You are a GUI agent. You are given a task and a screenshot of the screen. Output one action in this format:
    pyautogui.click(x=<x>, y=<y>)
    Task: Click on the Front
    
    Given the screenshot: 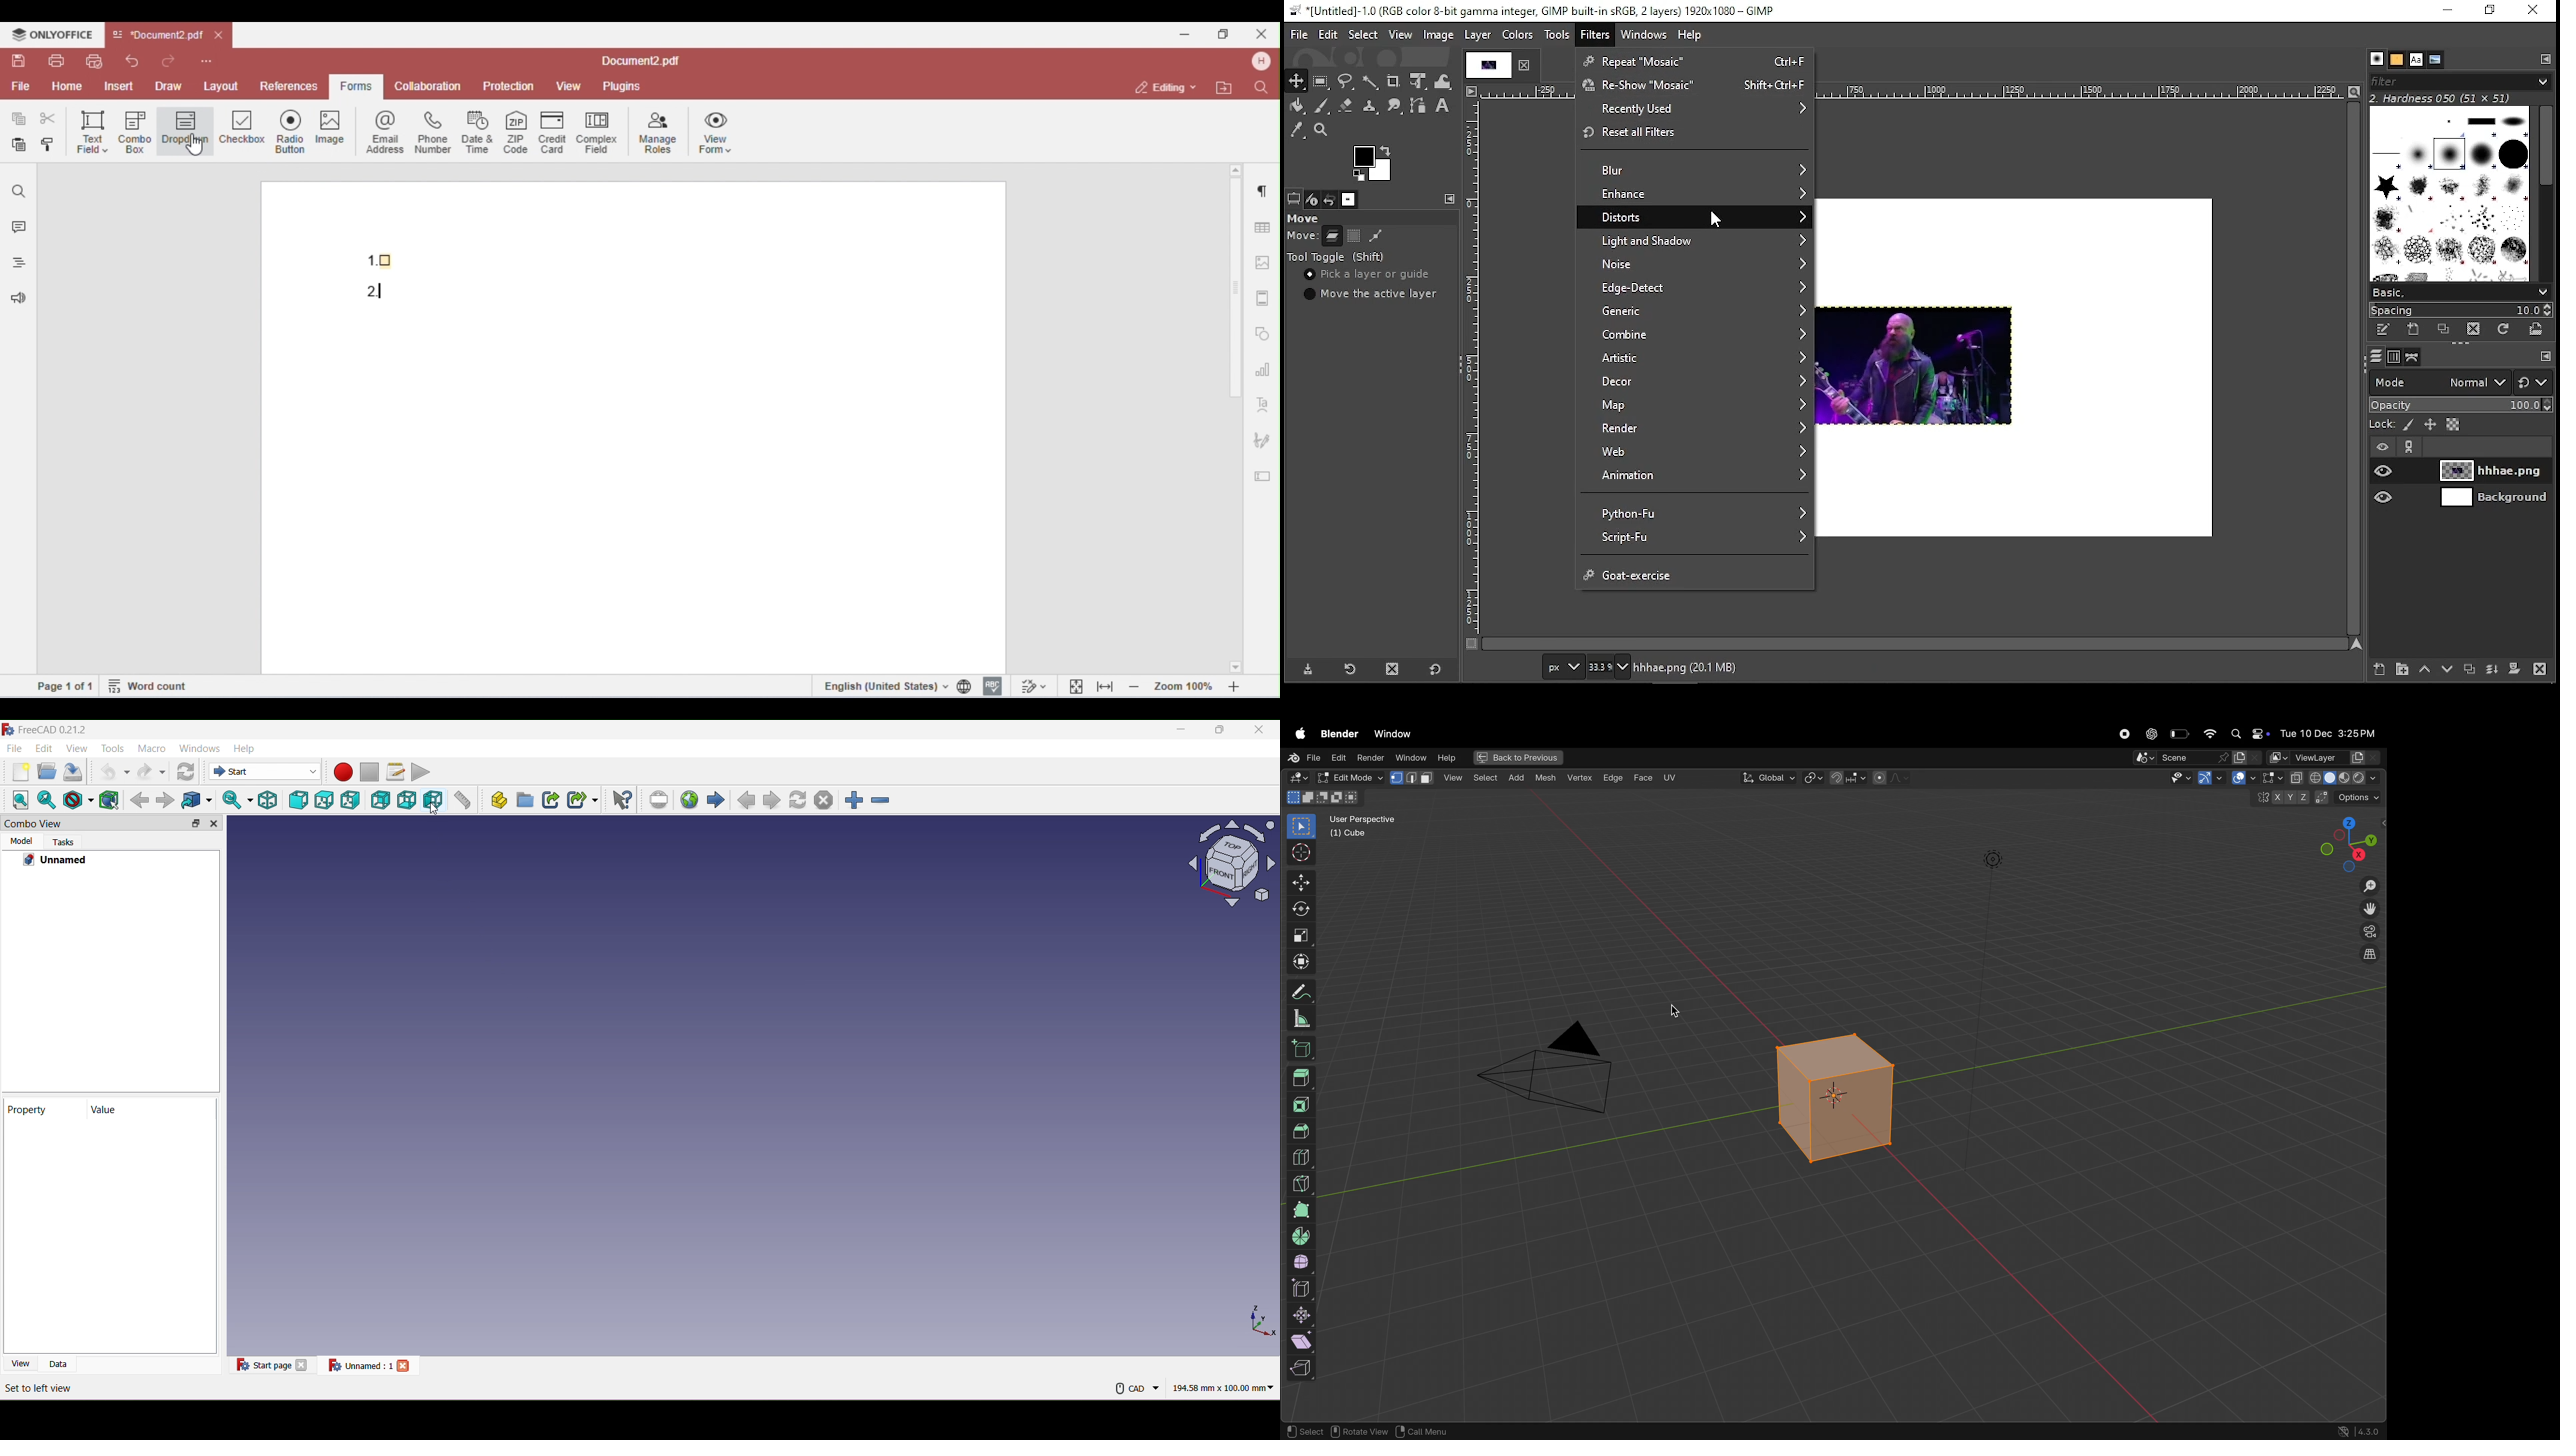 What is the action you would take?
    pyautogui.click(x=299, y=799)
    